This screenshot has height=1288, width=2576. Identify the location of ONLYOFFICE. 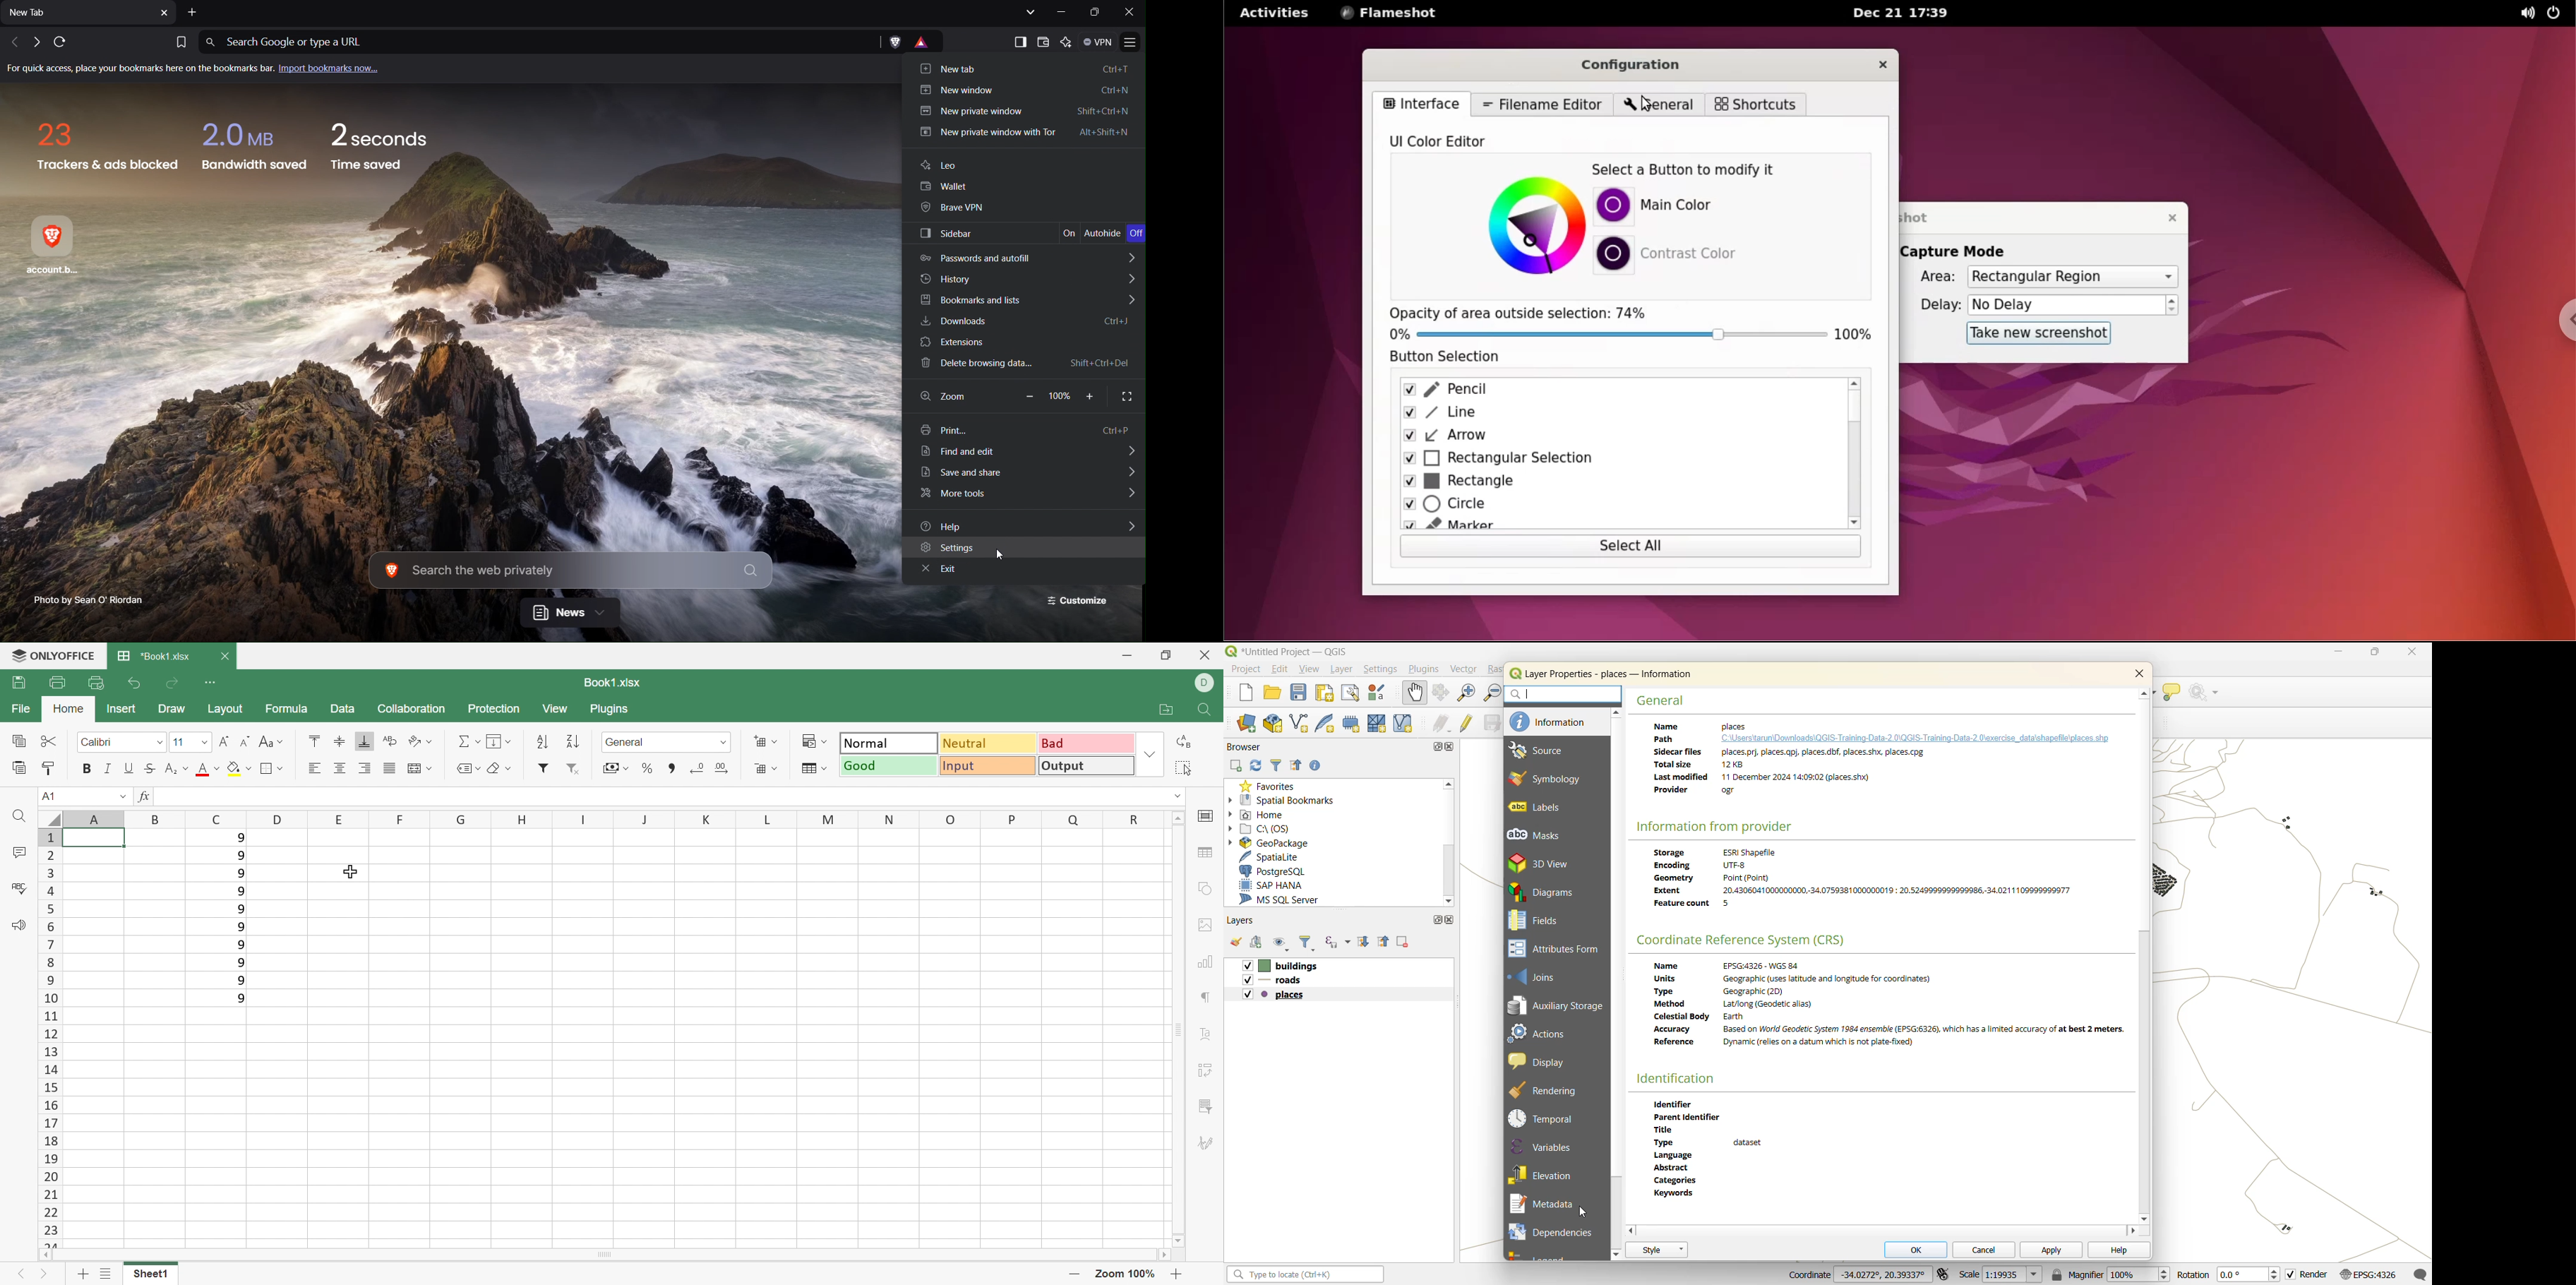
(55, 655).